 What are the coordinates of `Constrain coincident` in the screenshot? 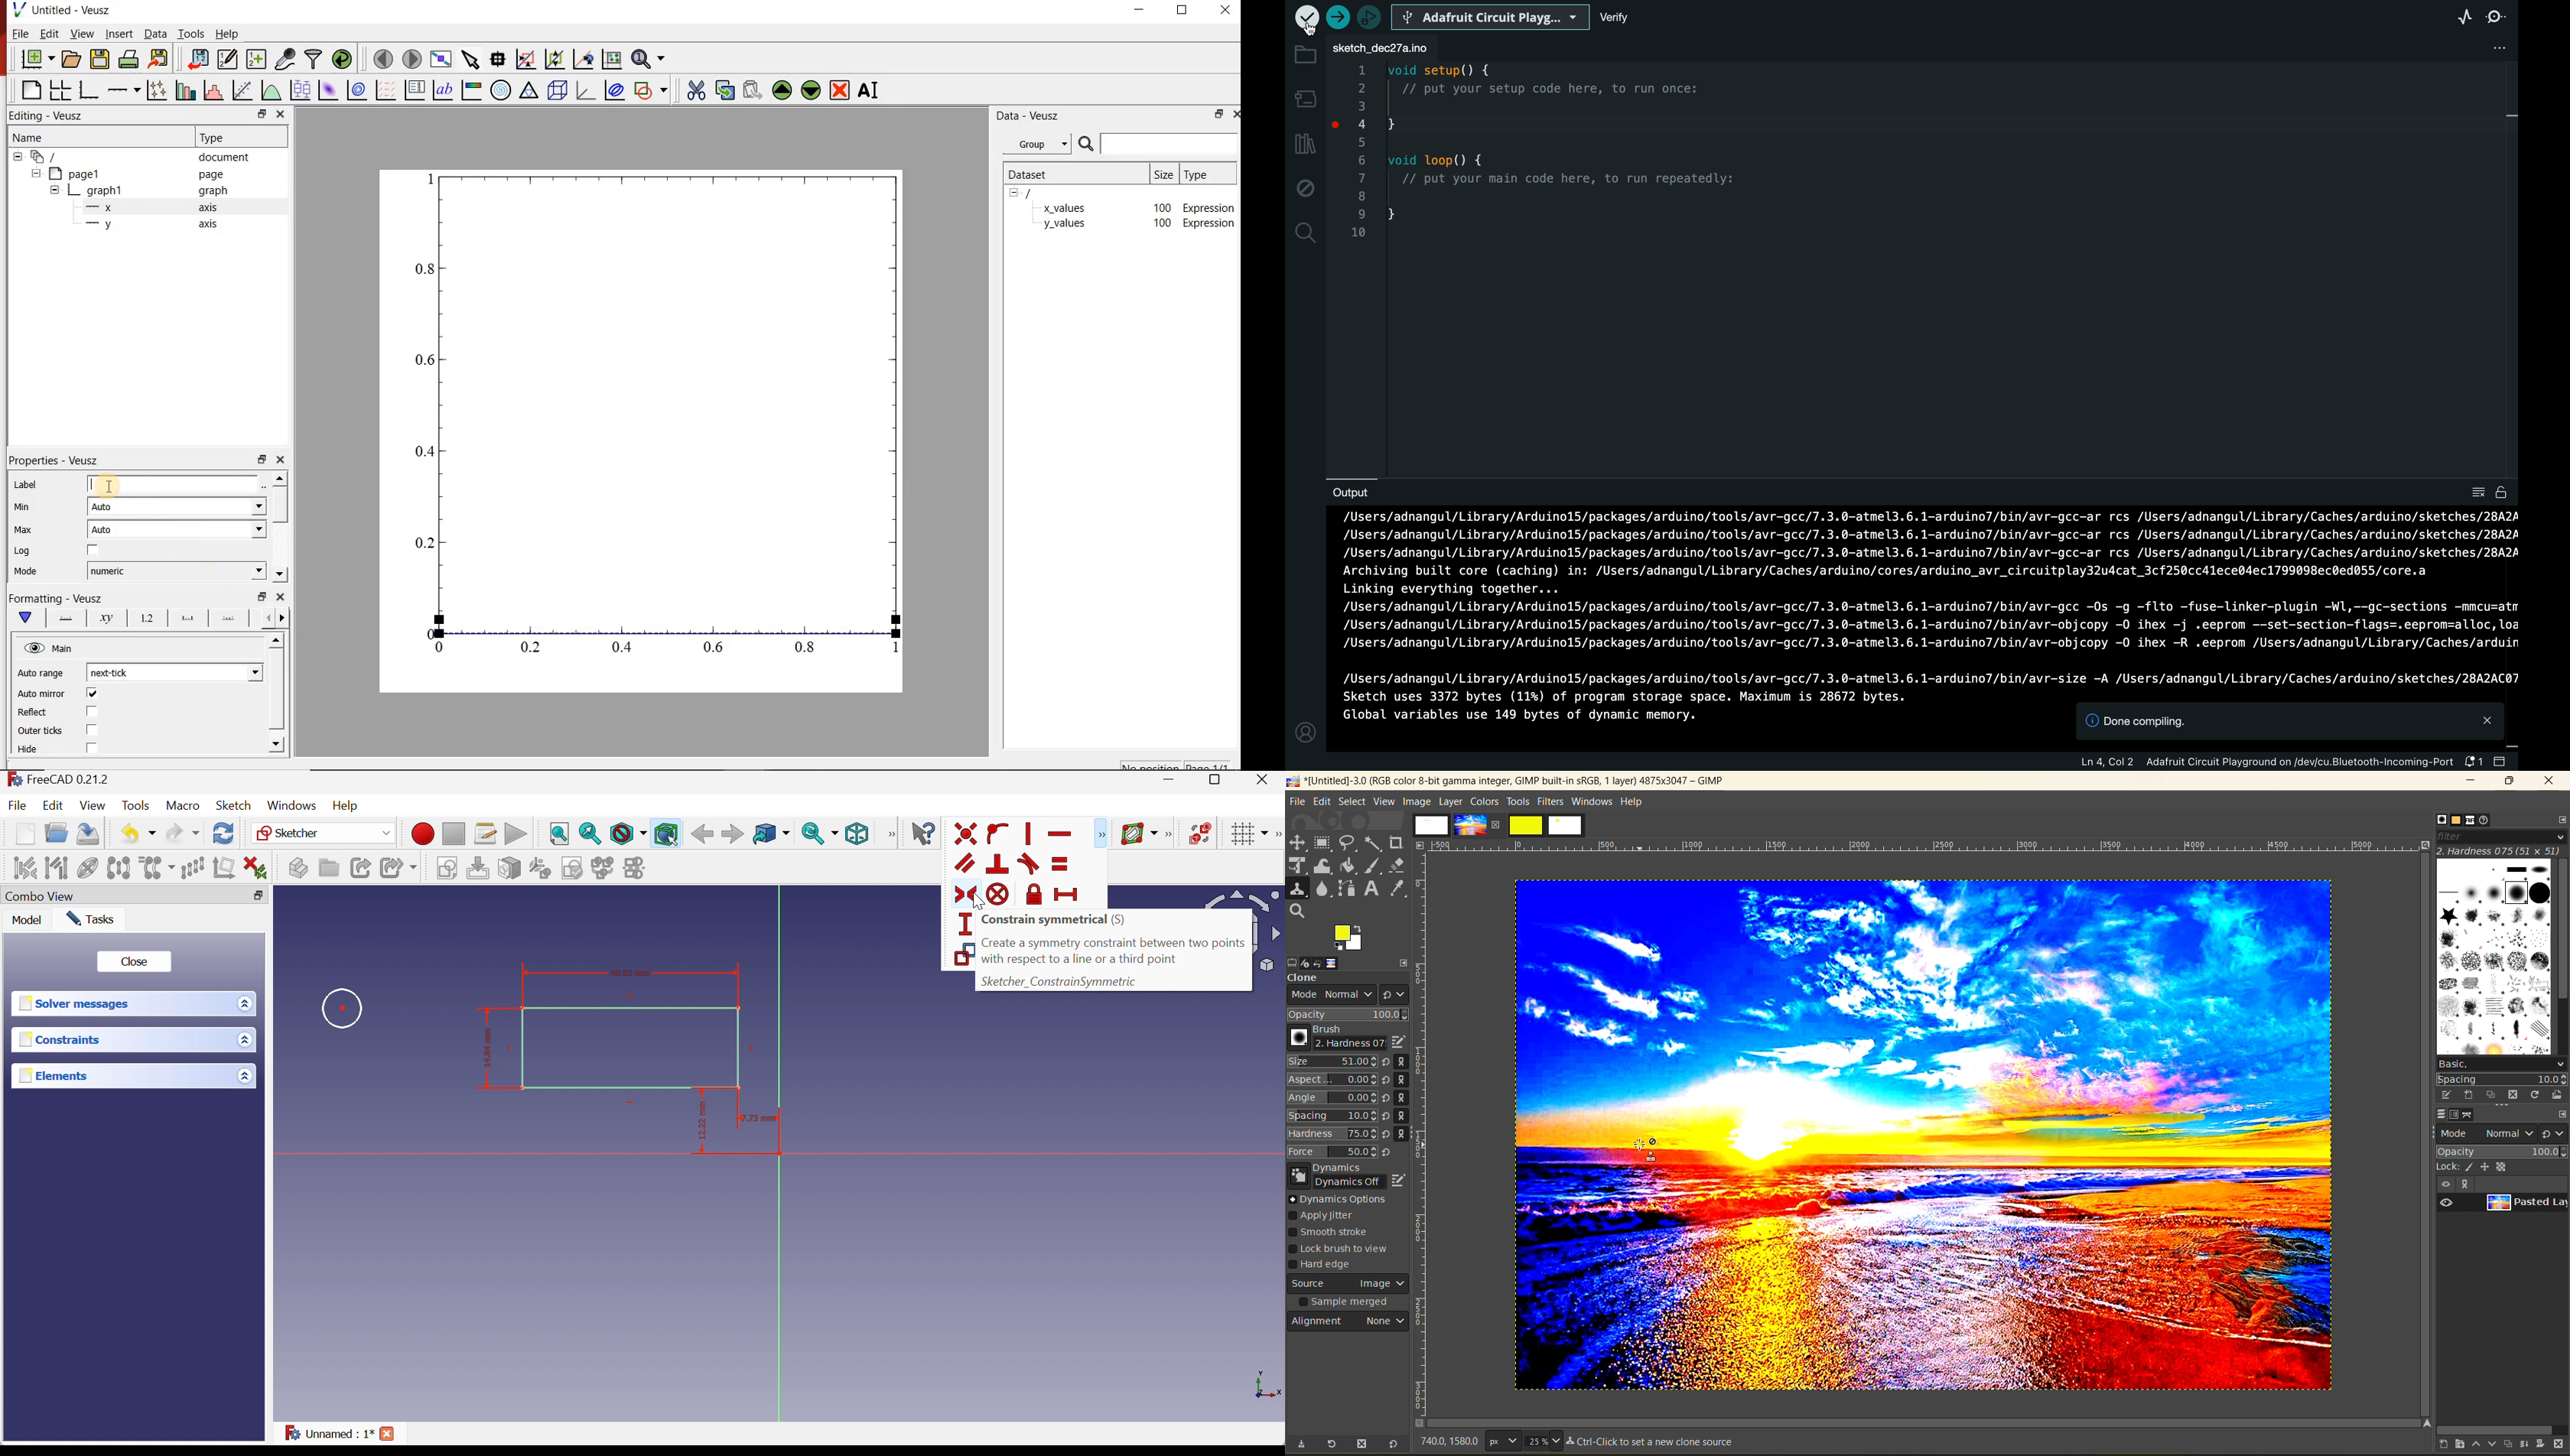 It's located at (967, 833).